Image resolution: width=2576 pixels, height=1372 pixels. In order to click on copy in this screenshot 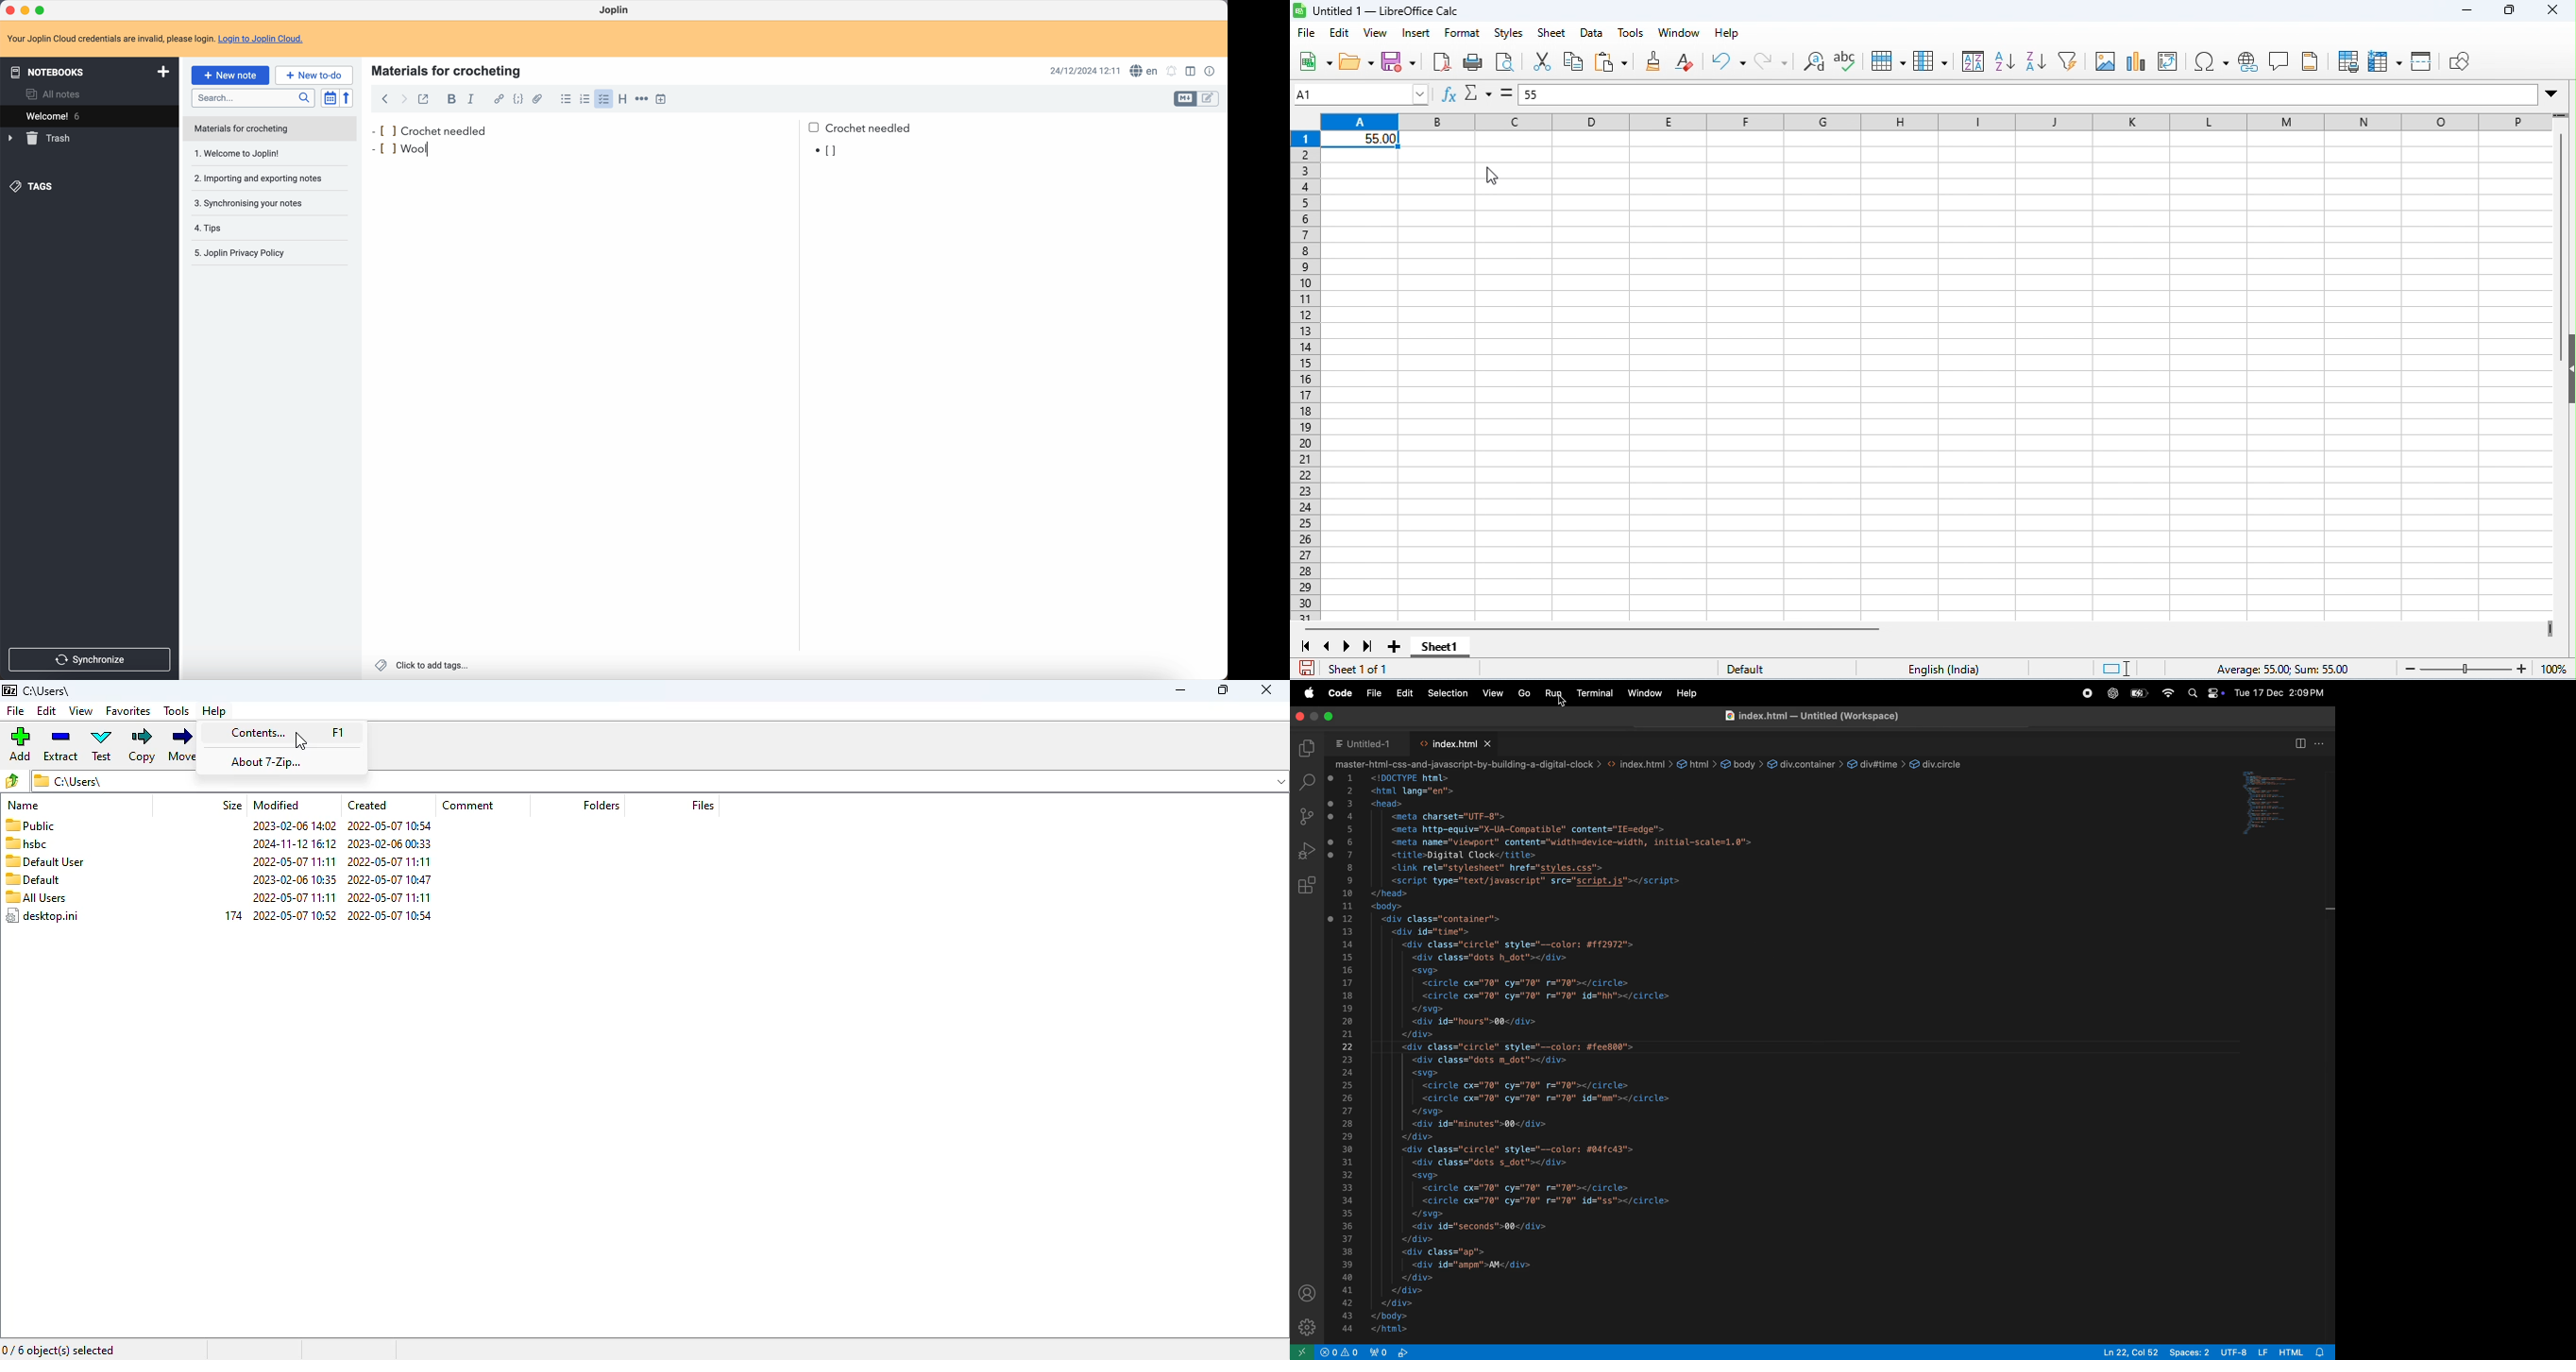, I will do `click(1575, 61)`.